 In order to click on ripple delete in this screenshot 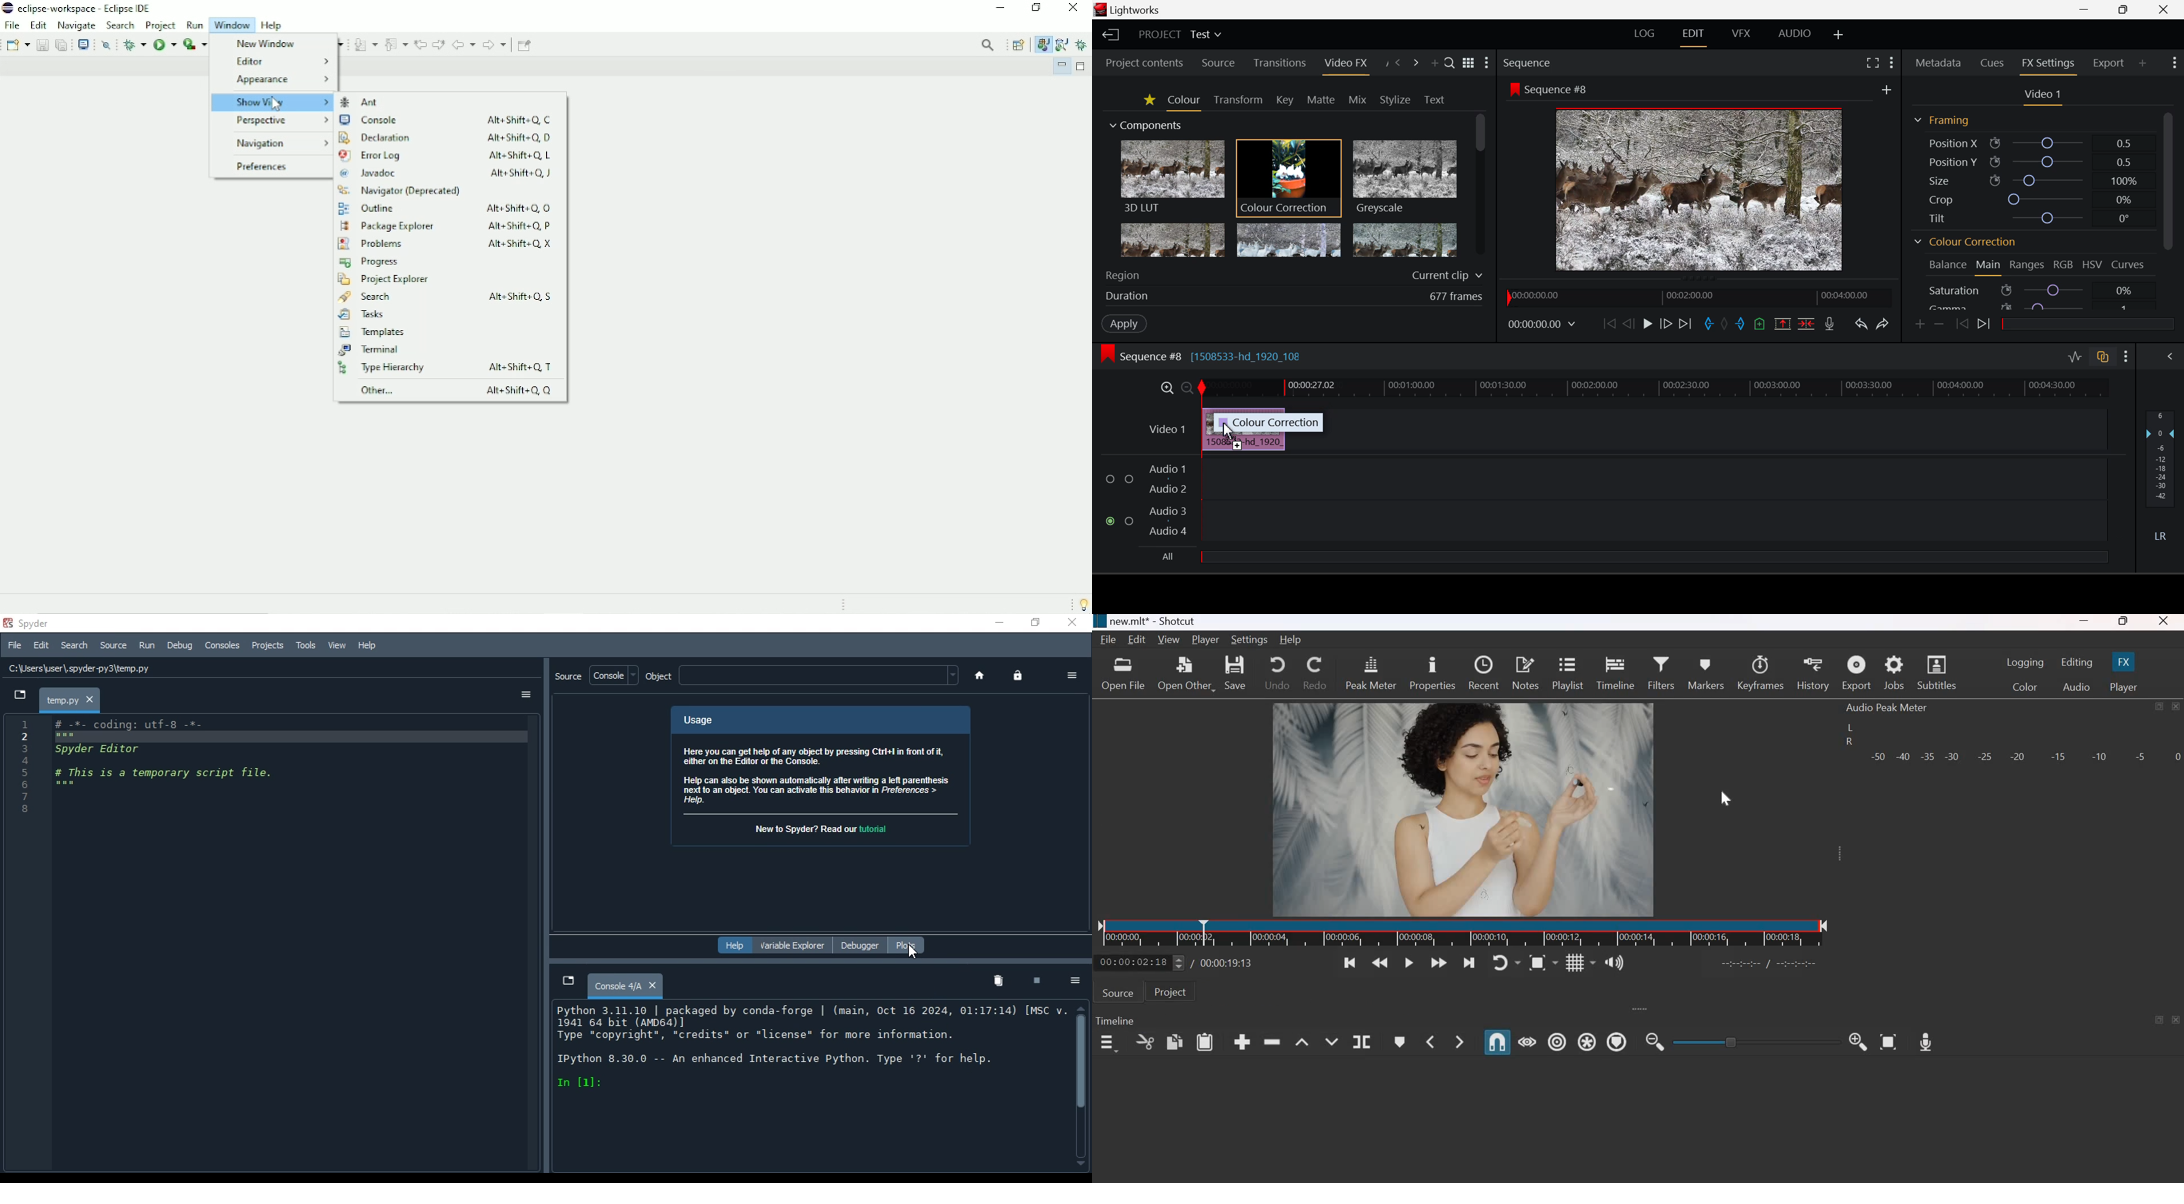, I will do `click(1272, 1042)`.